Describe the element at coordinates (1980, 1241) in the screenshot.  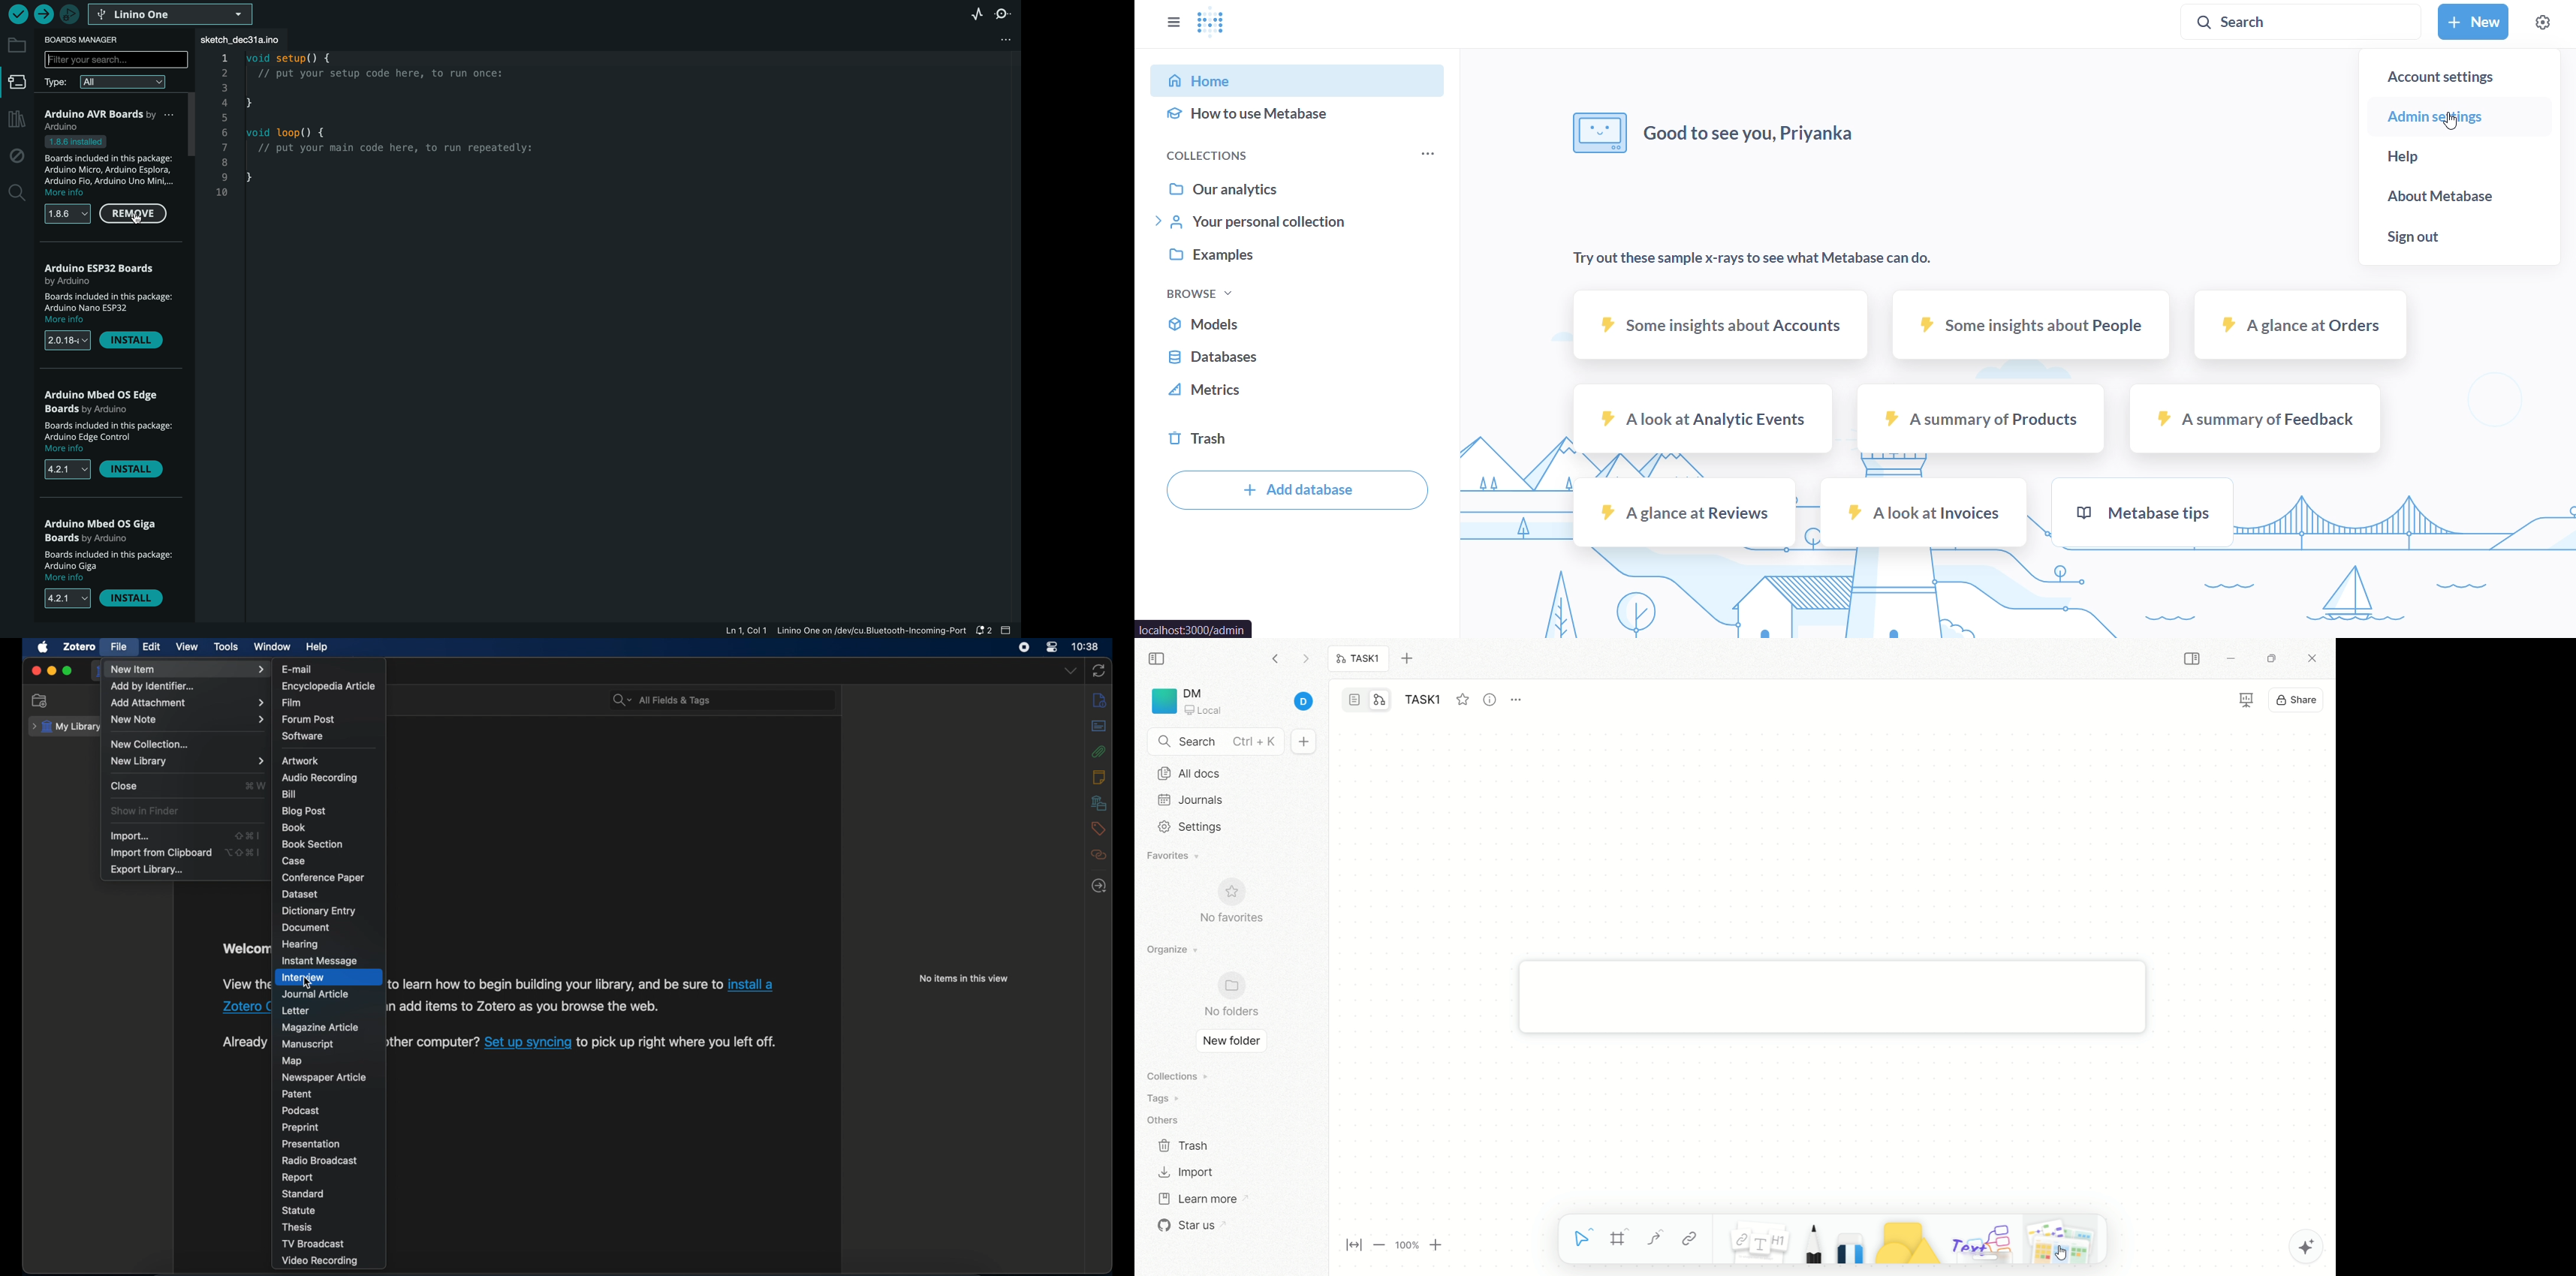
I see `text` at that location.